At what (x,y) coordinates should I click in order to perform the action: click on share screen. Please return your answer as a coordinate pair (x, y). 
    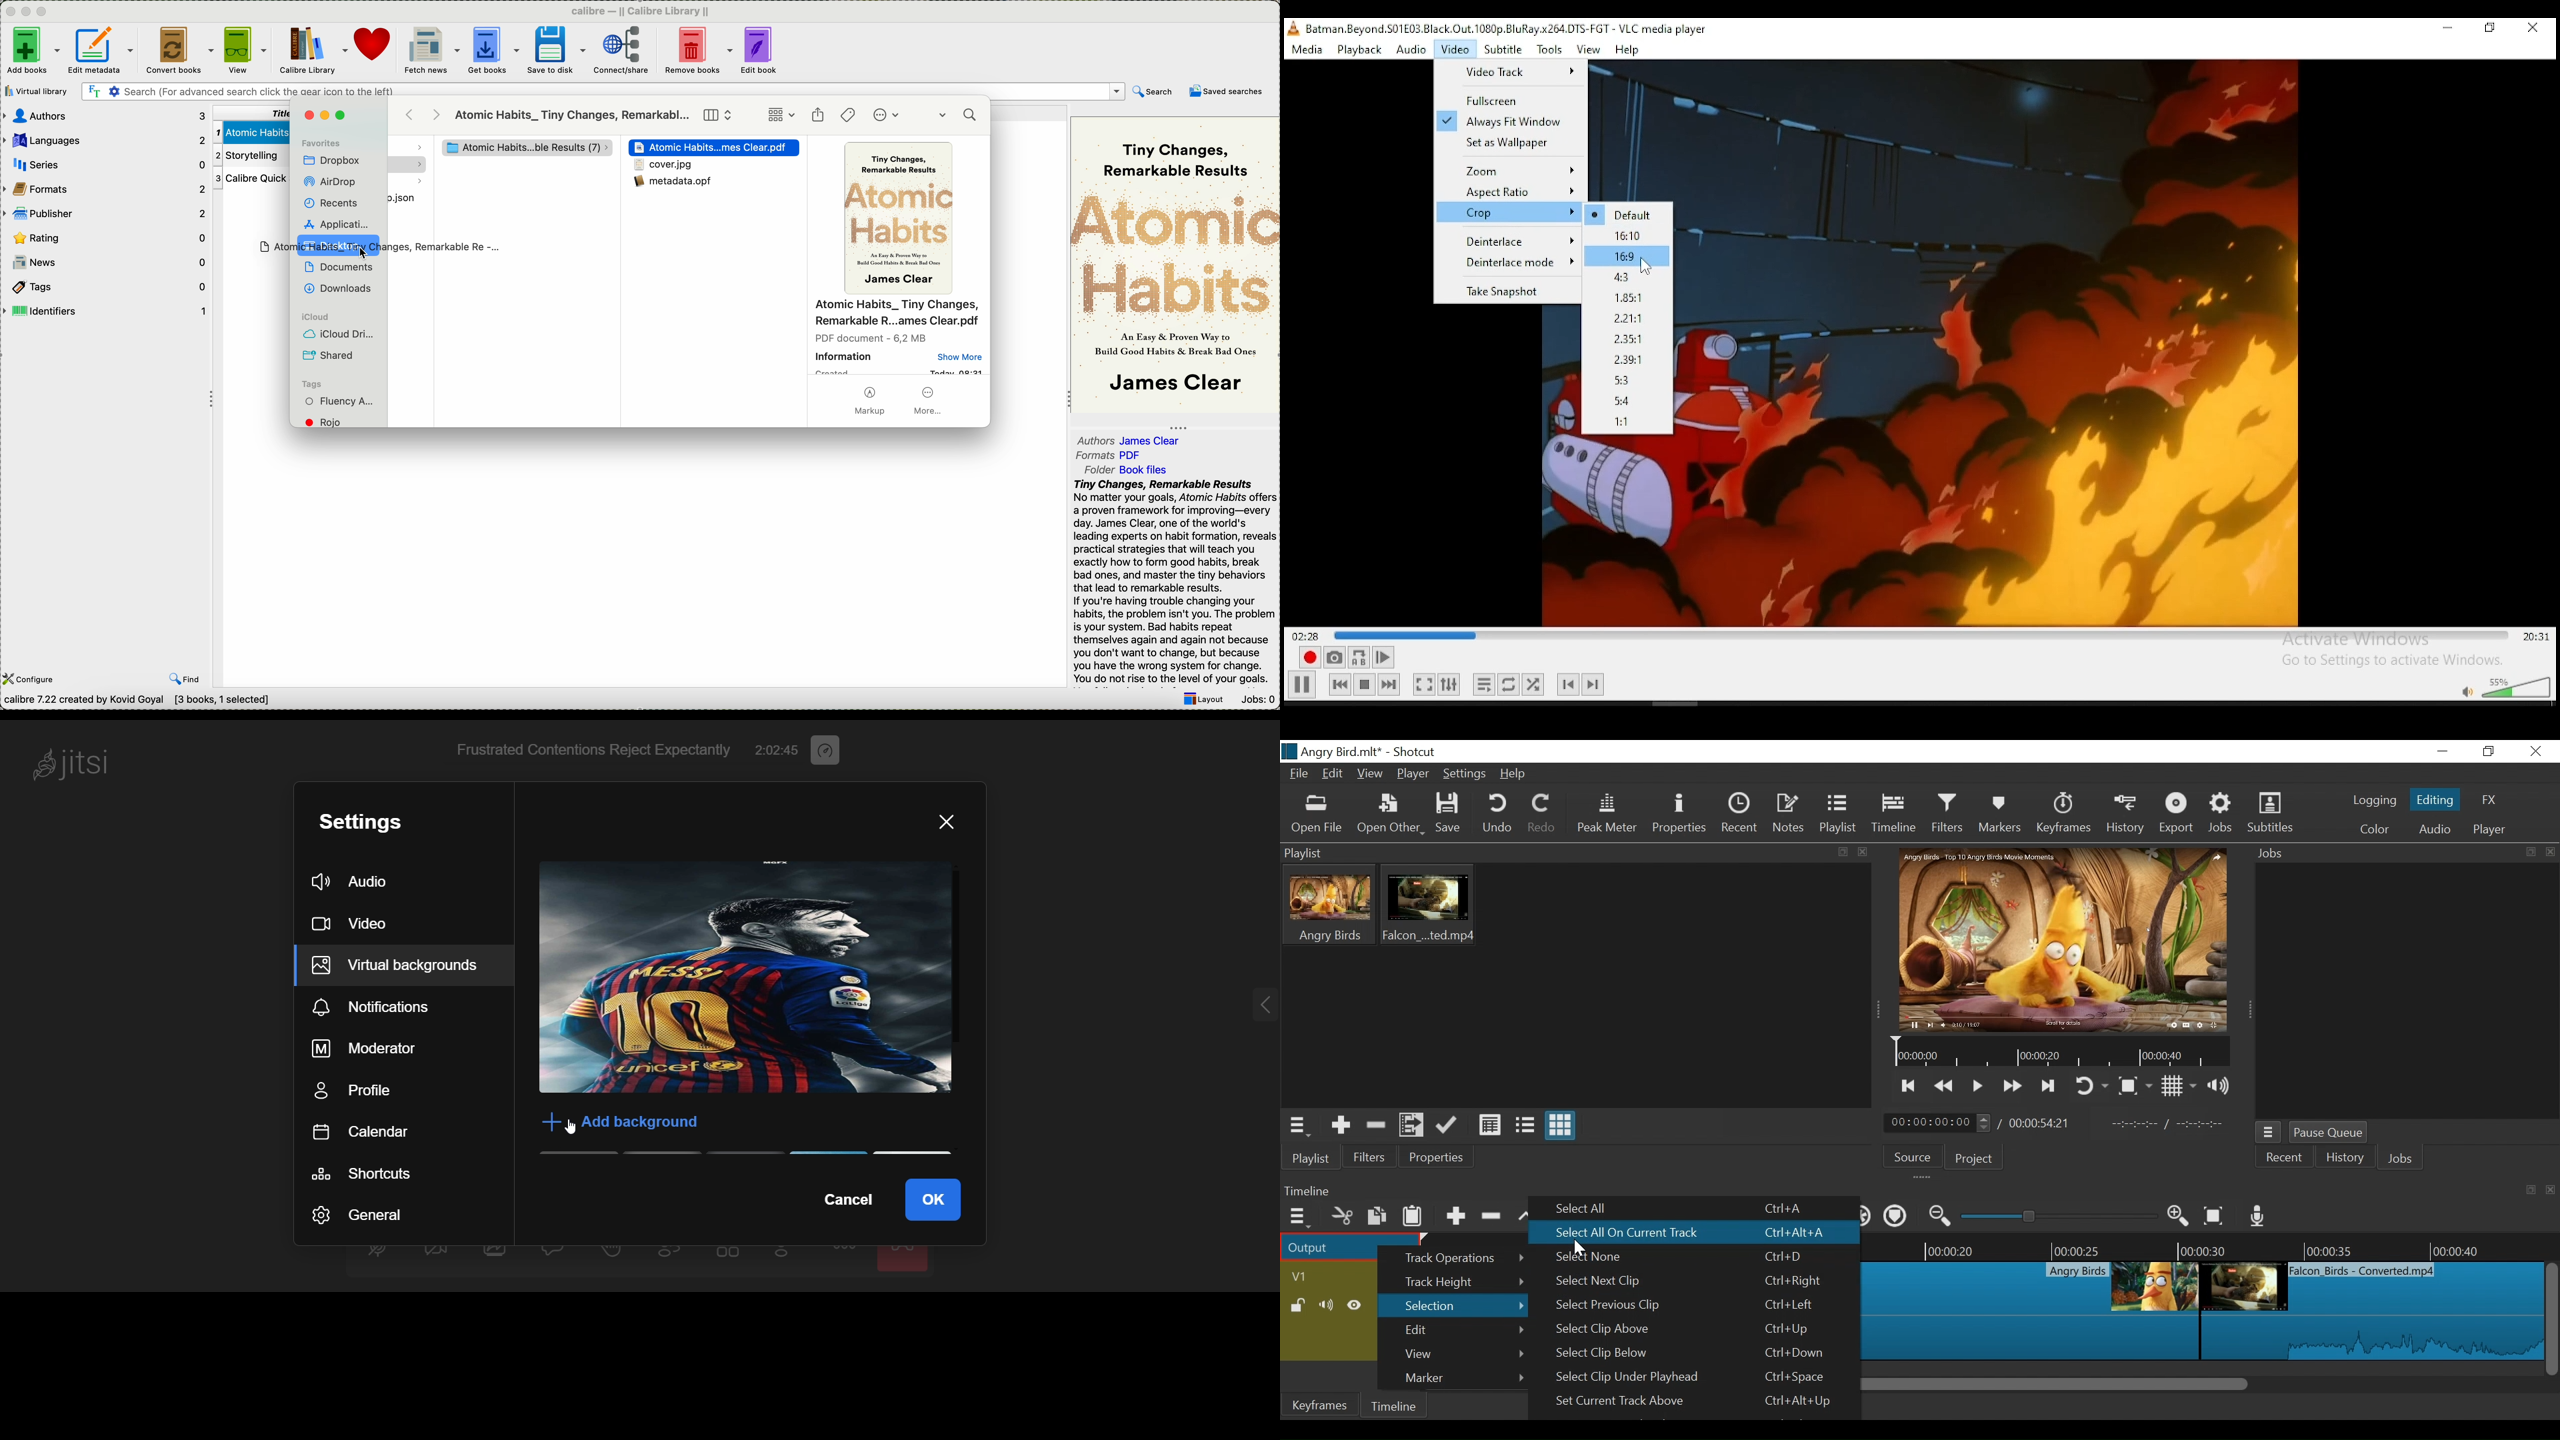
    Looking at the image, I should click on (496, 1257).